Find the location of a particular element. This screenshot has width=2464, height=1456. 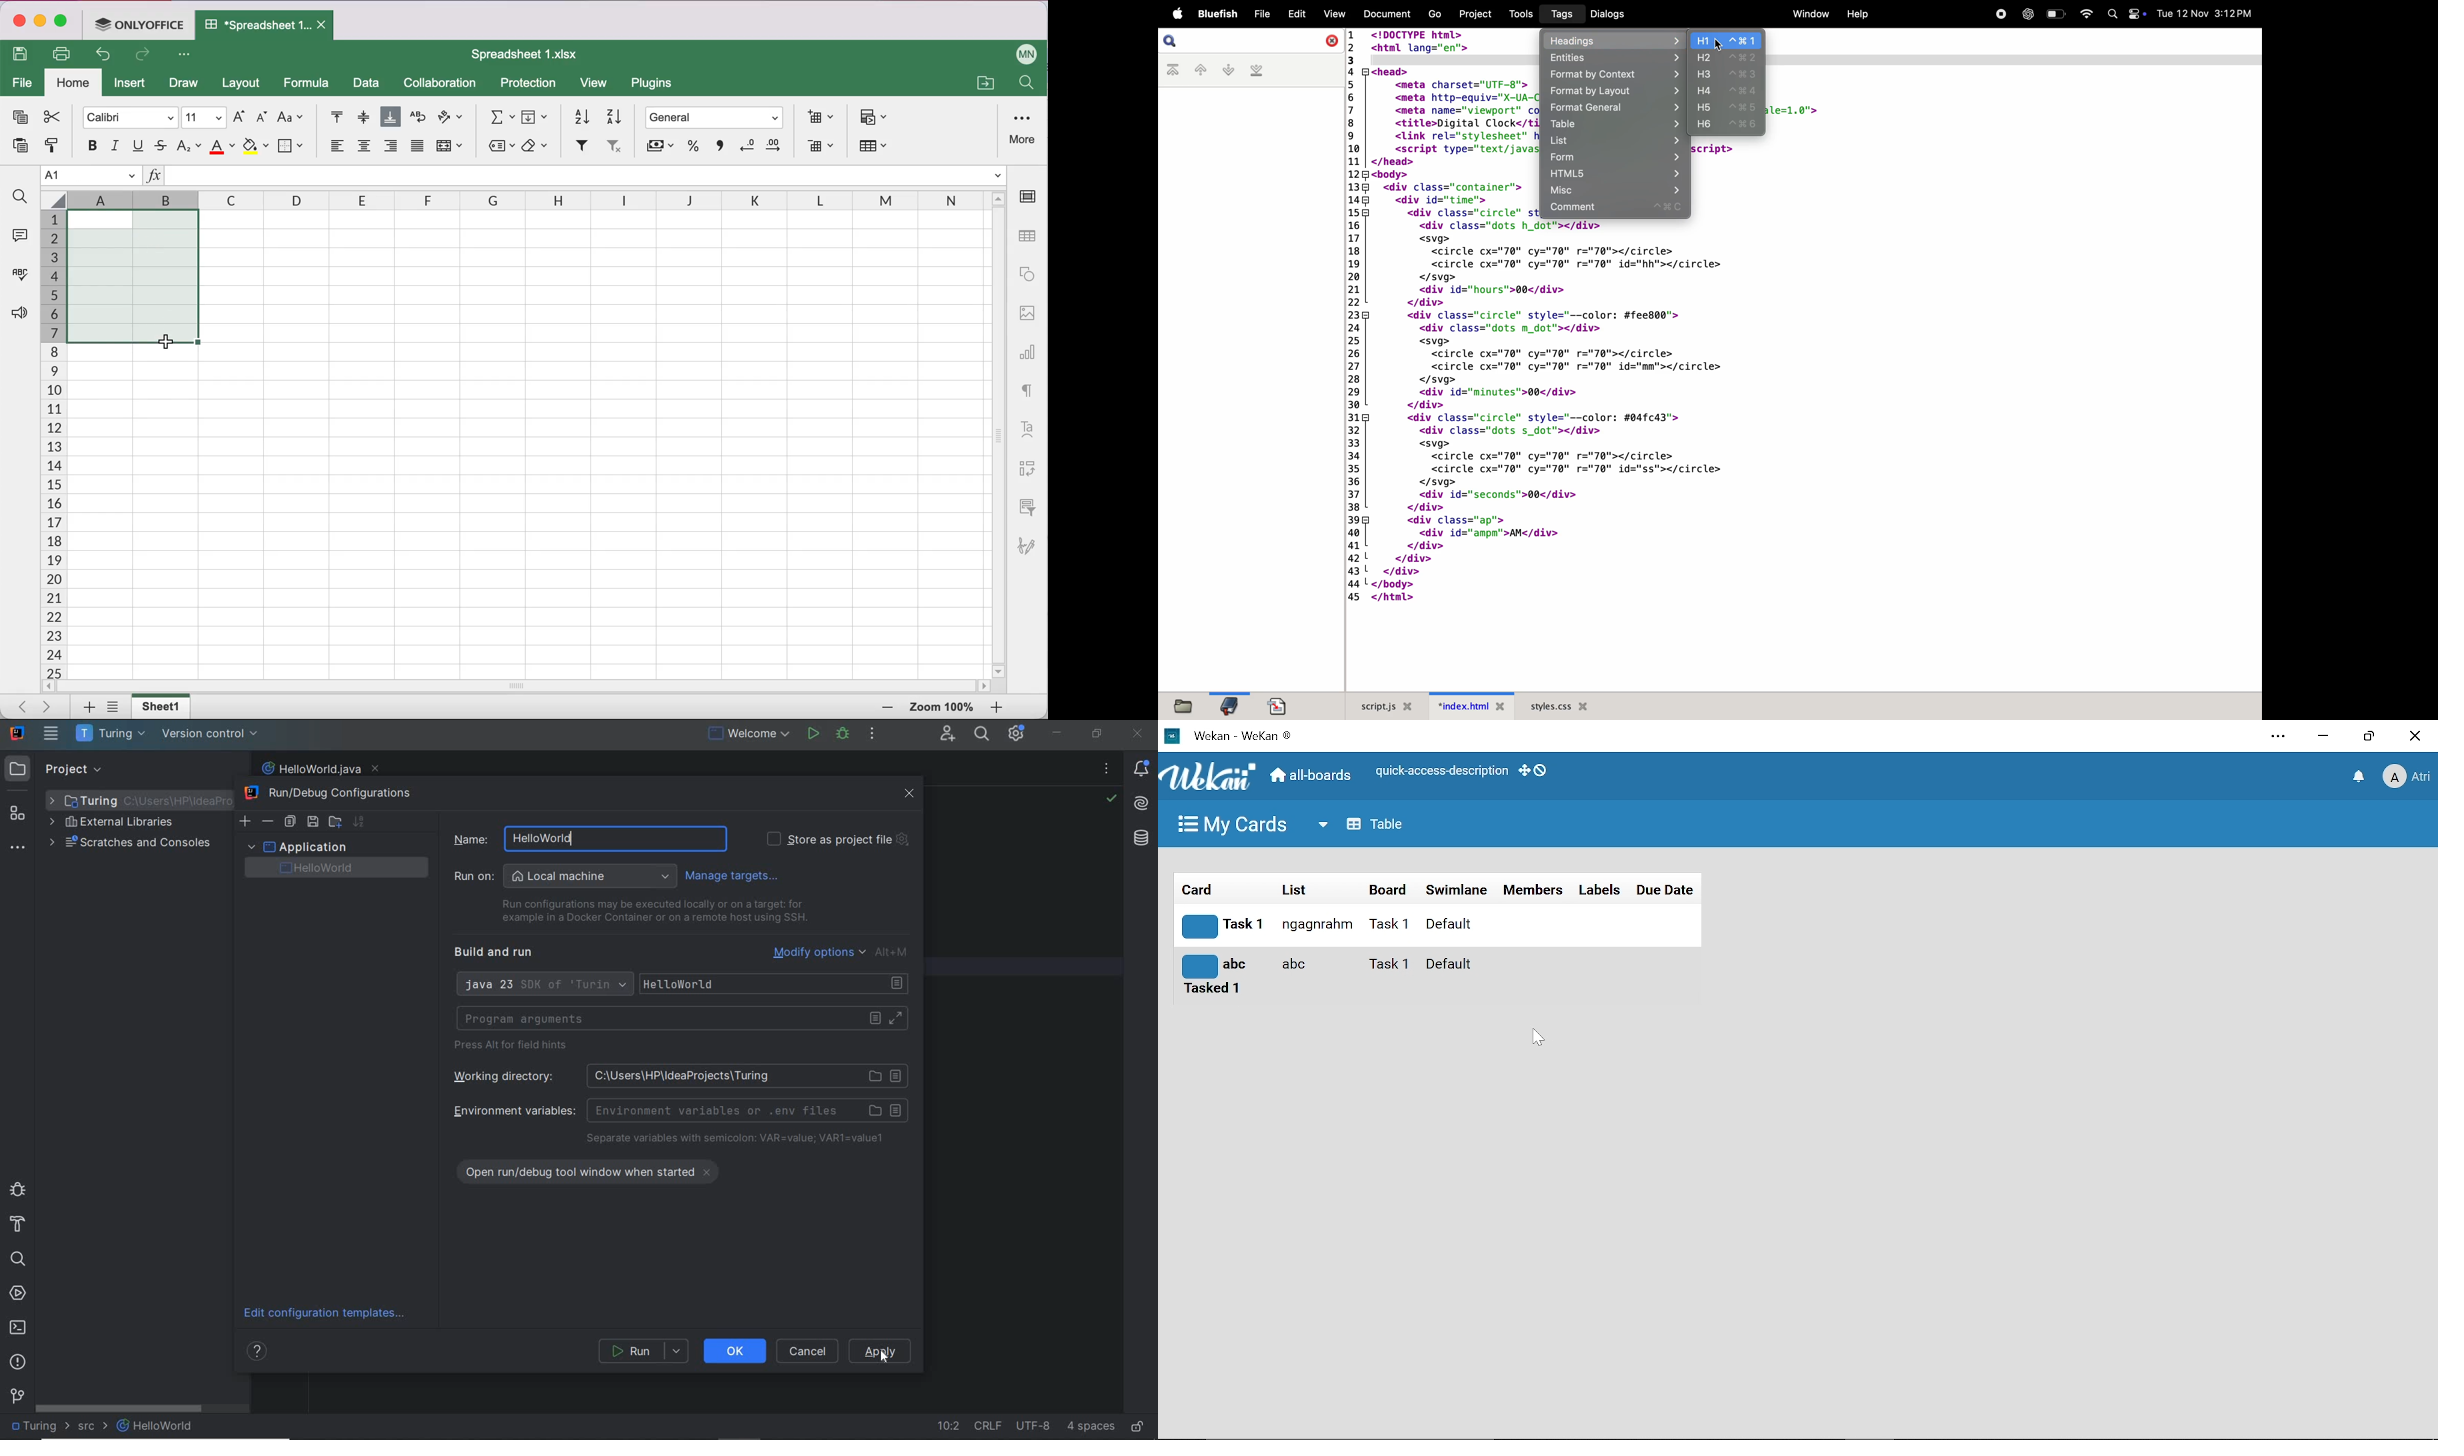

clear is located at coordinates (538, 146).